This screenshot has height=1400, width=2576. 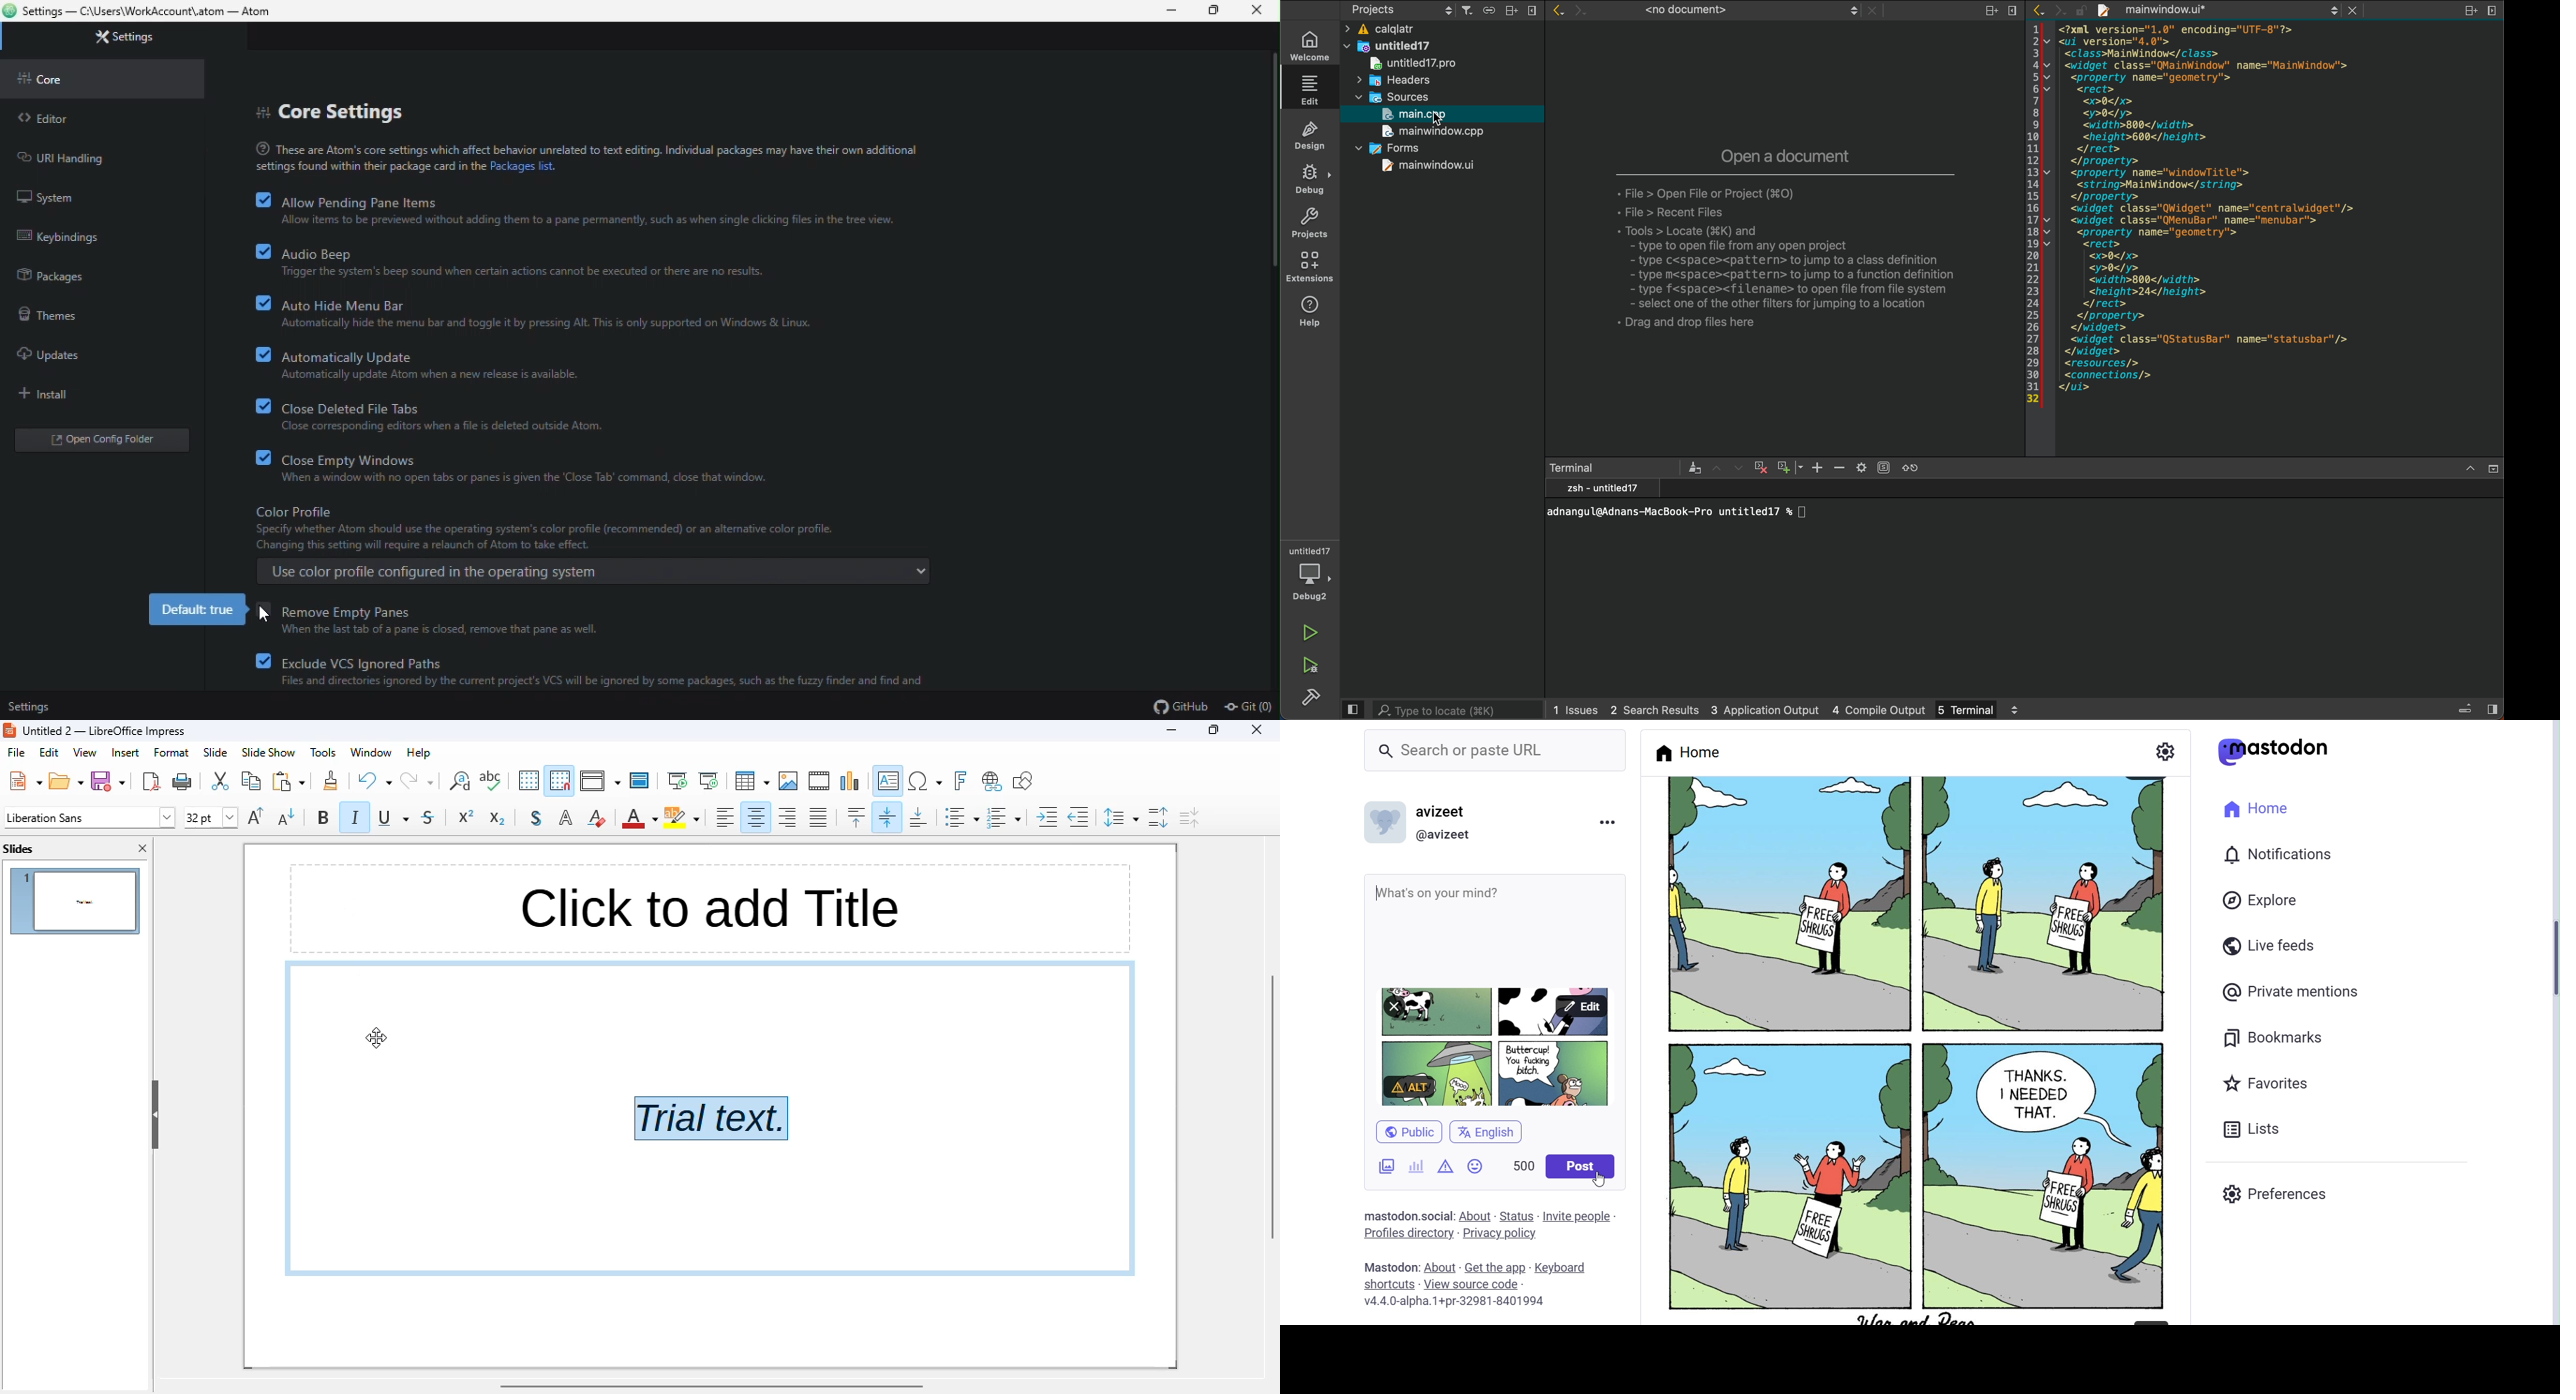 I want to click on start from first slide, so click(x=678, y=781).